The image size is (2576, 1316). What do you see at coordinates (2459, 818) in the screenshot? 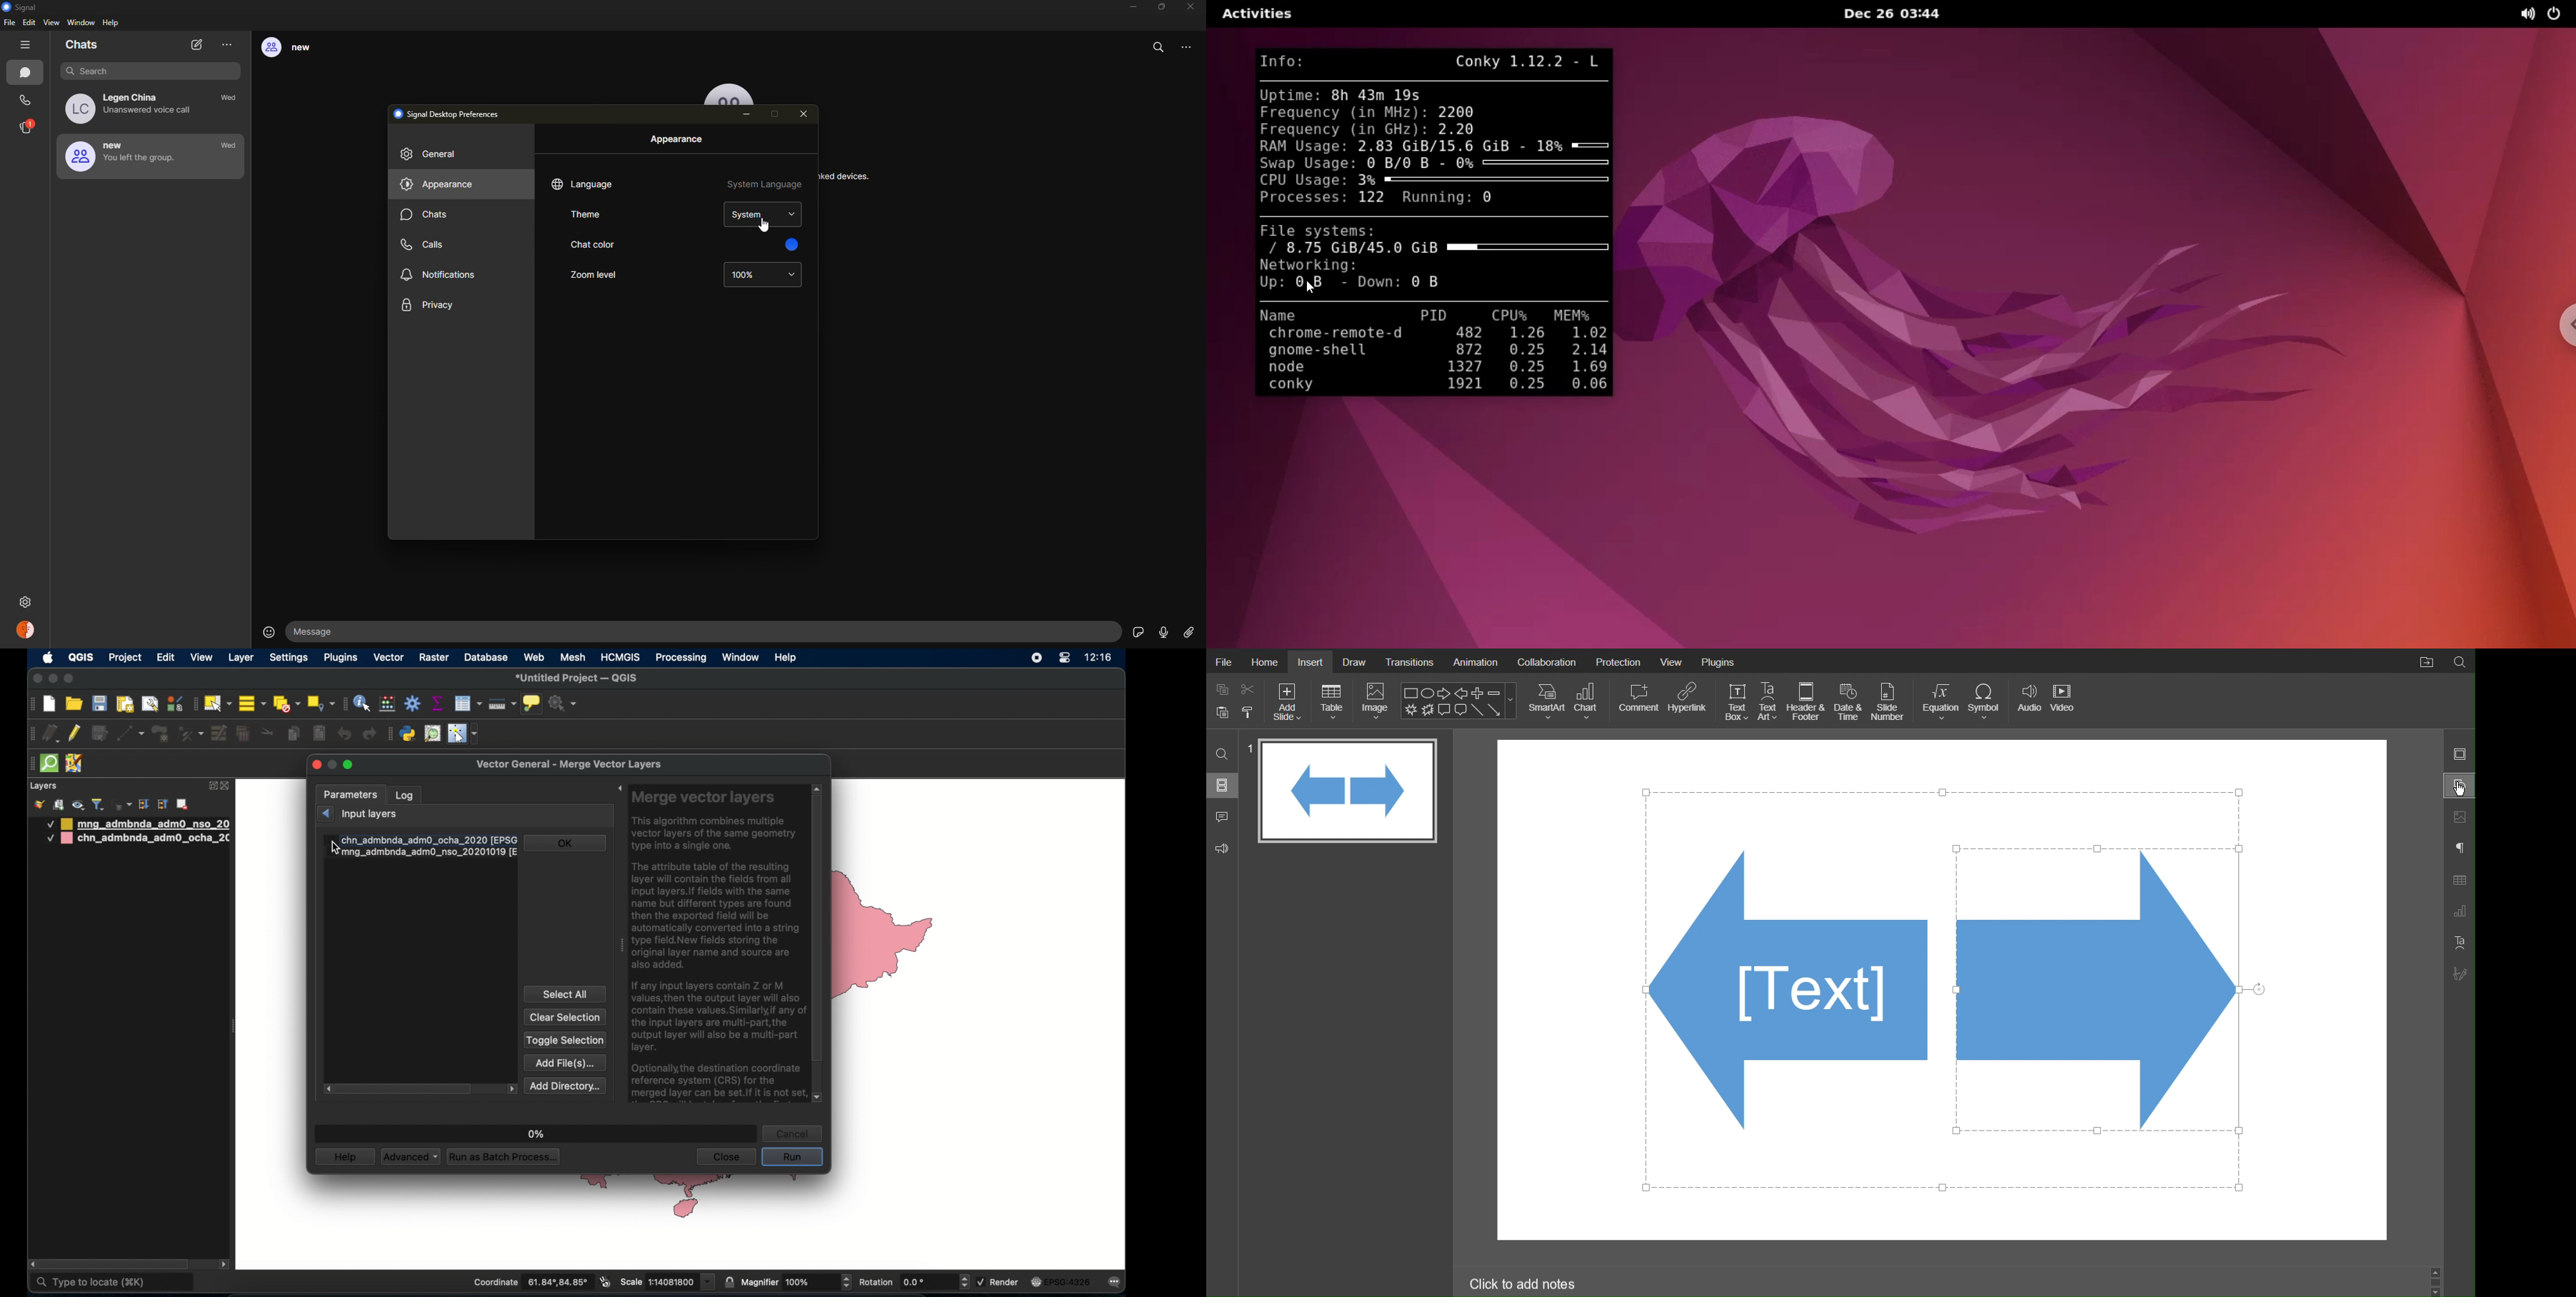
I see `Image Settings` at bounding box center [2459, 818].